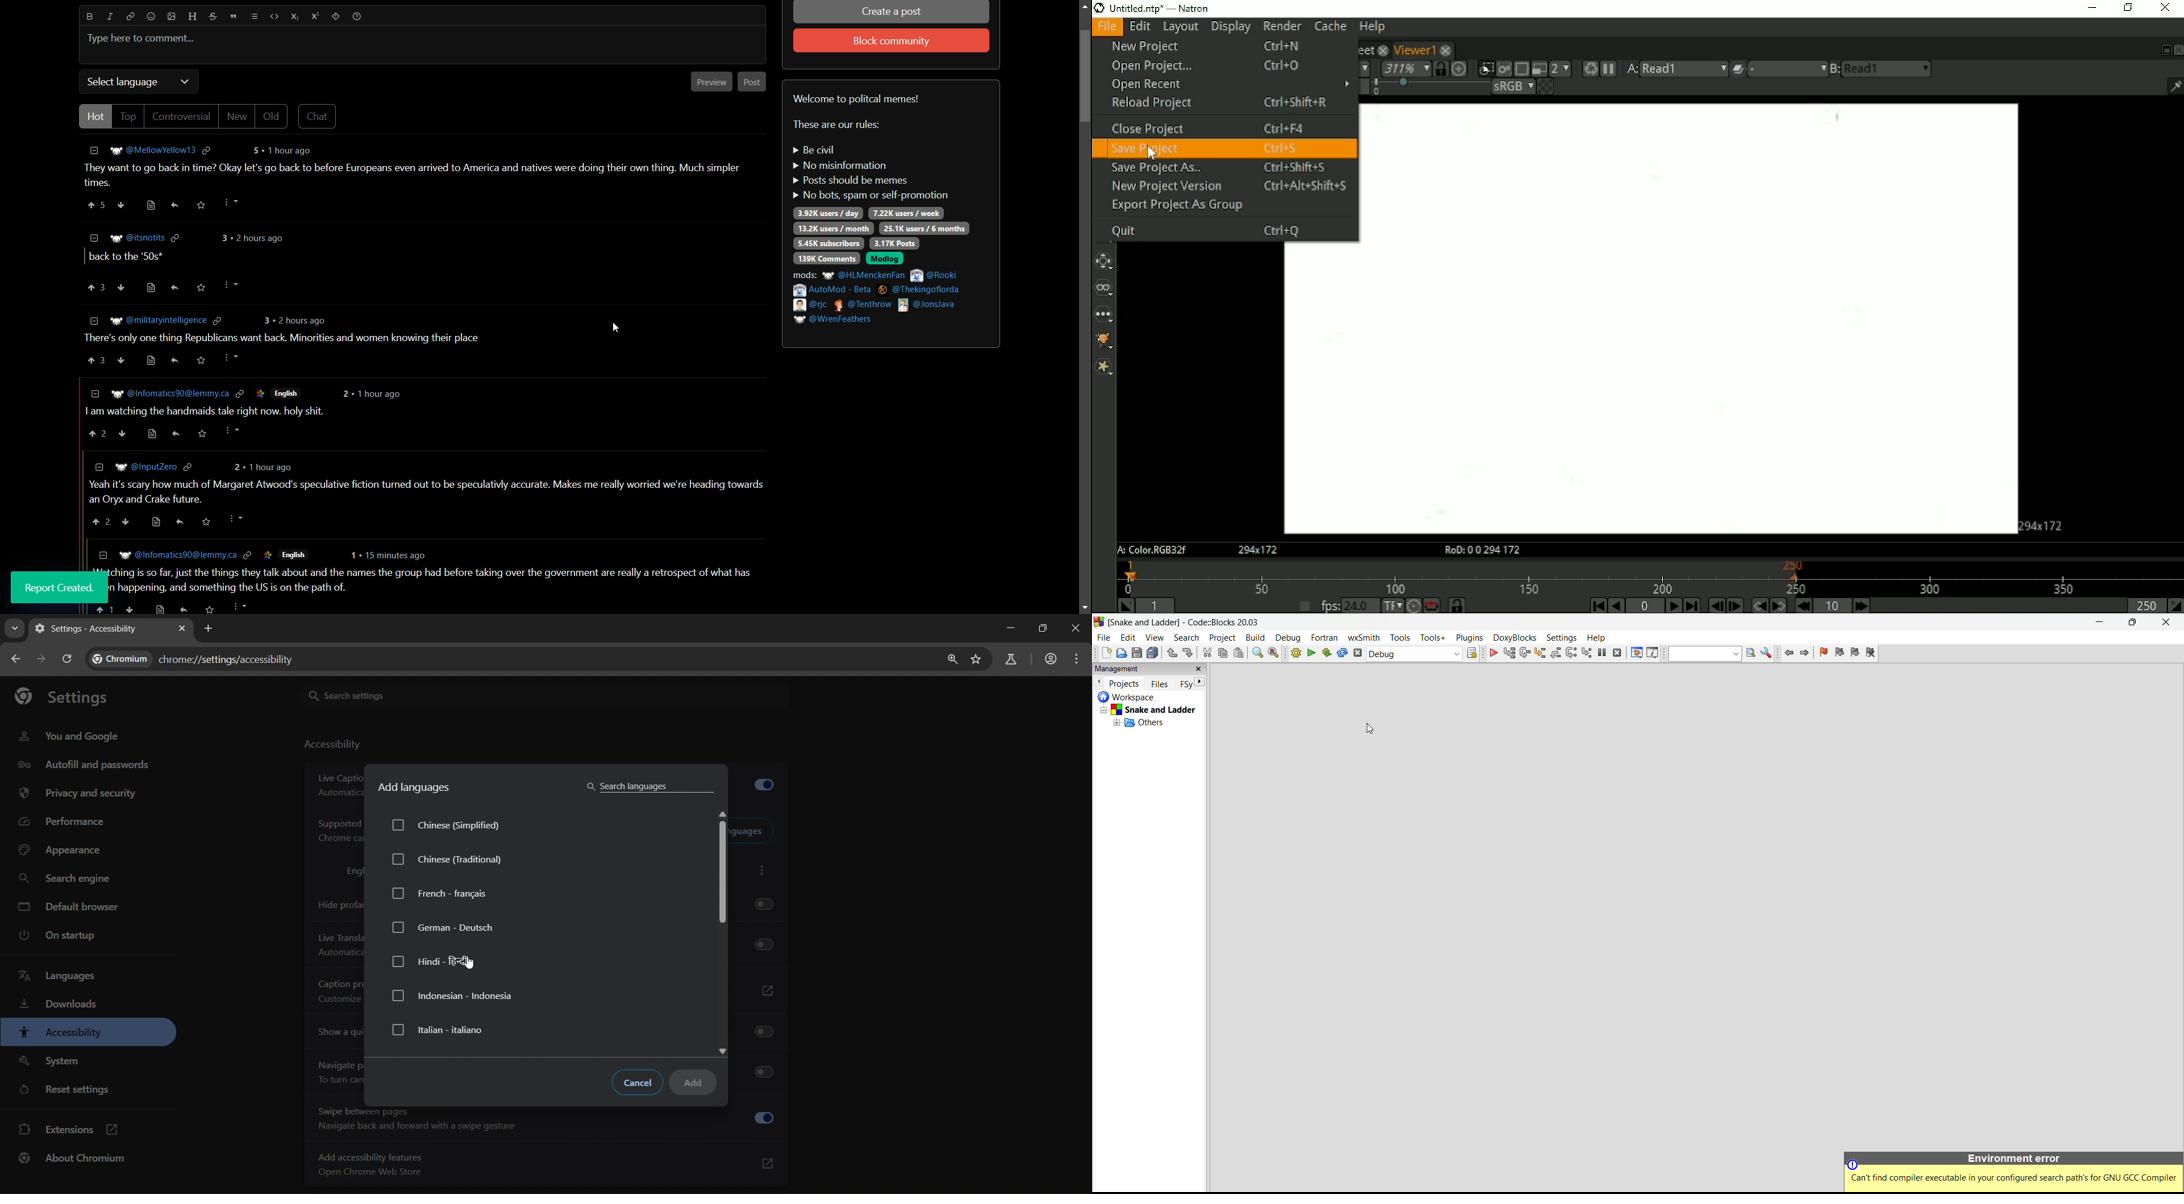  I want to click on new tab, so click(210, 629).